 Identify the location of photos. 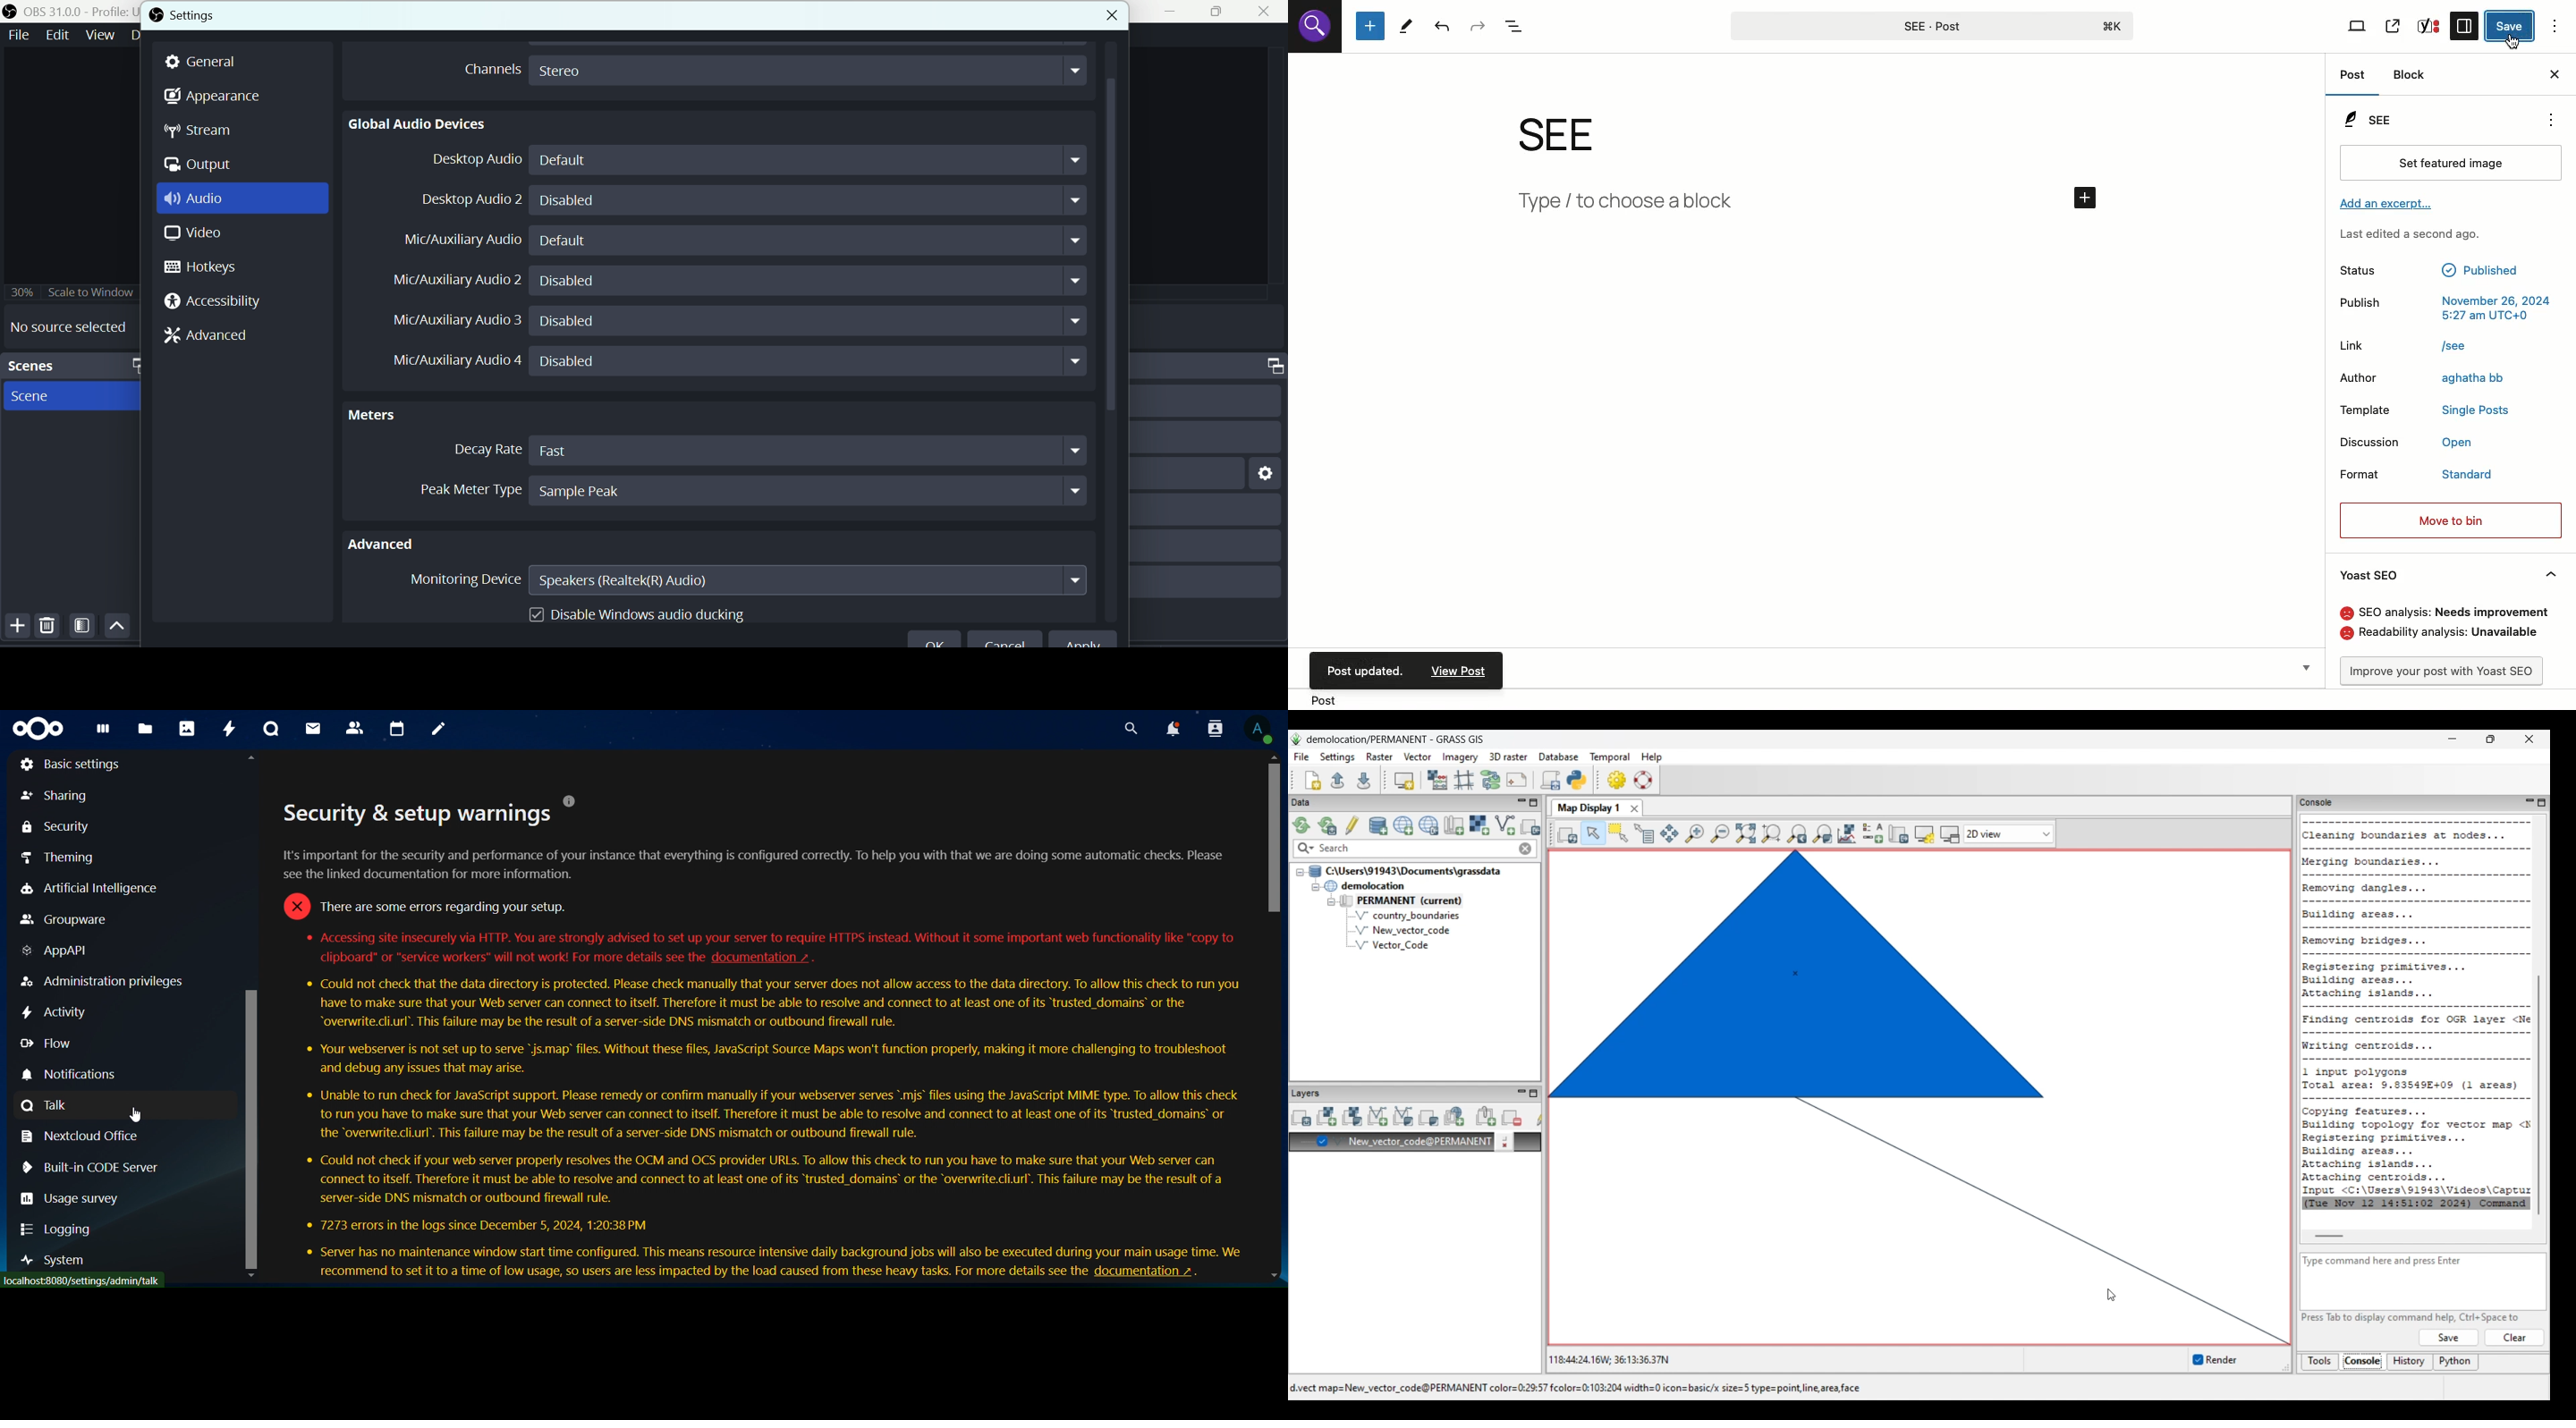
(188, 729).